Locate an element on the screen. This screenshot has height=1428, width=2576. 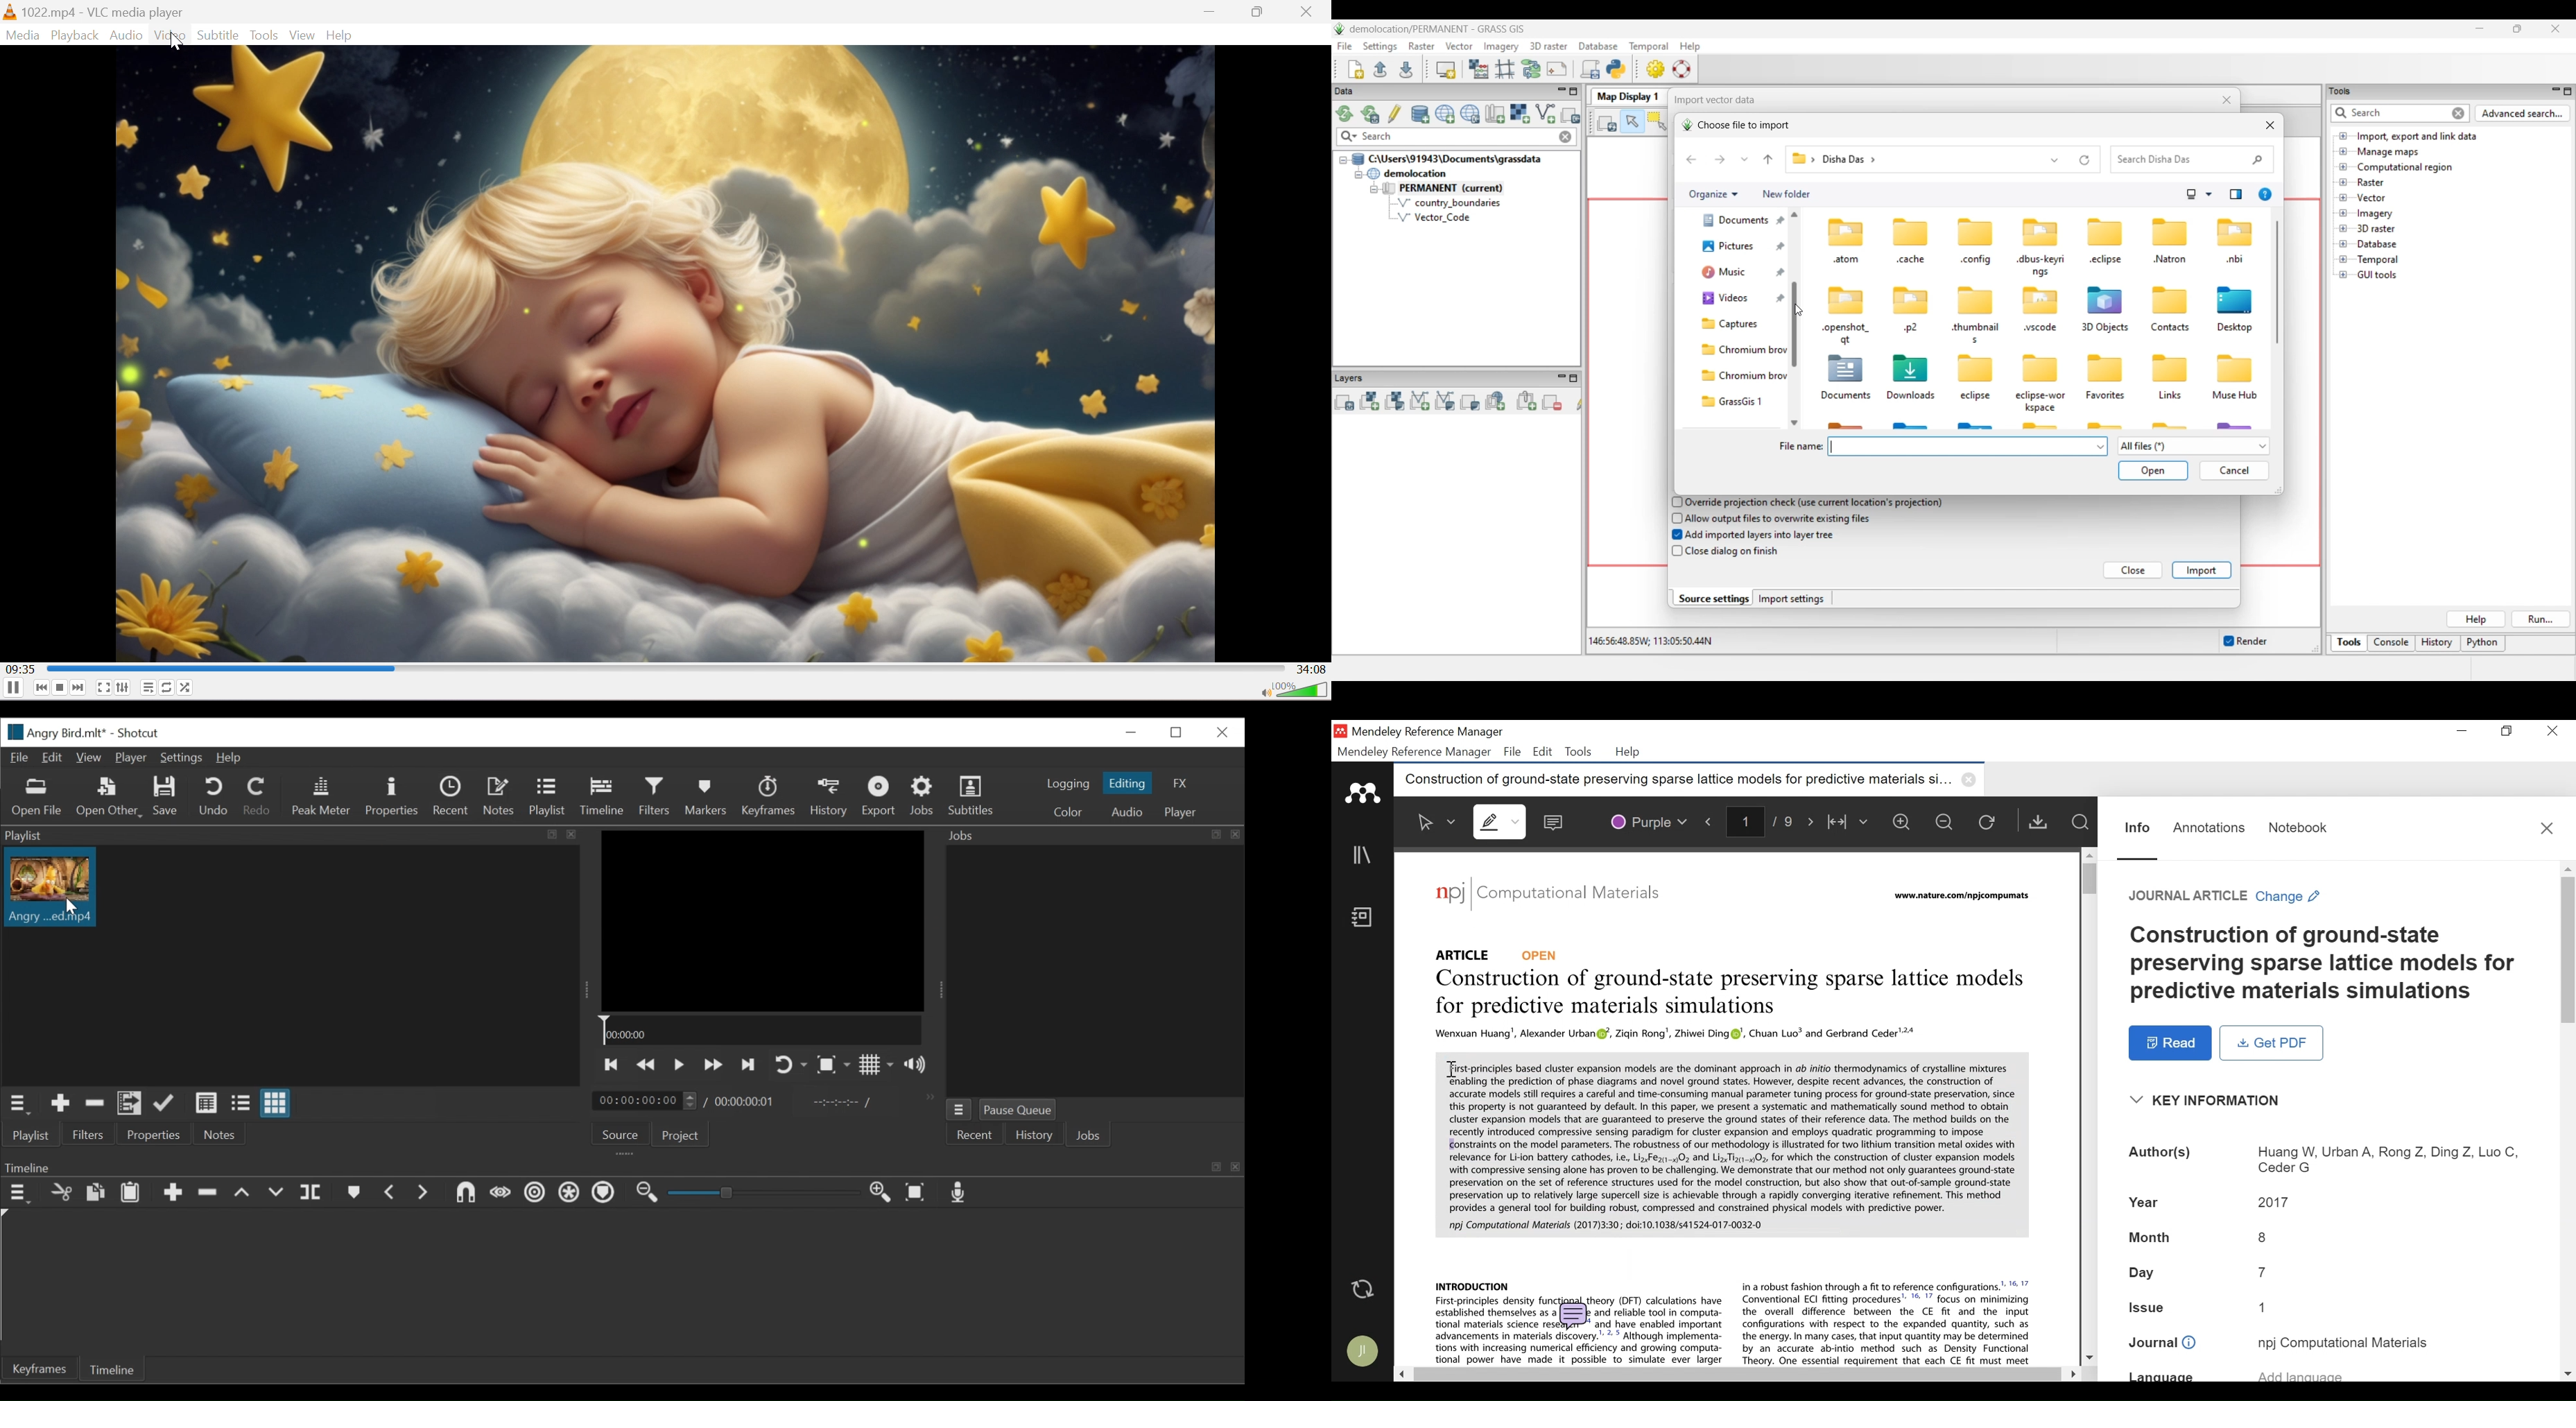
Timeline is located at coordinates (602, 796).